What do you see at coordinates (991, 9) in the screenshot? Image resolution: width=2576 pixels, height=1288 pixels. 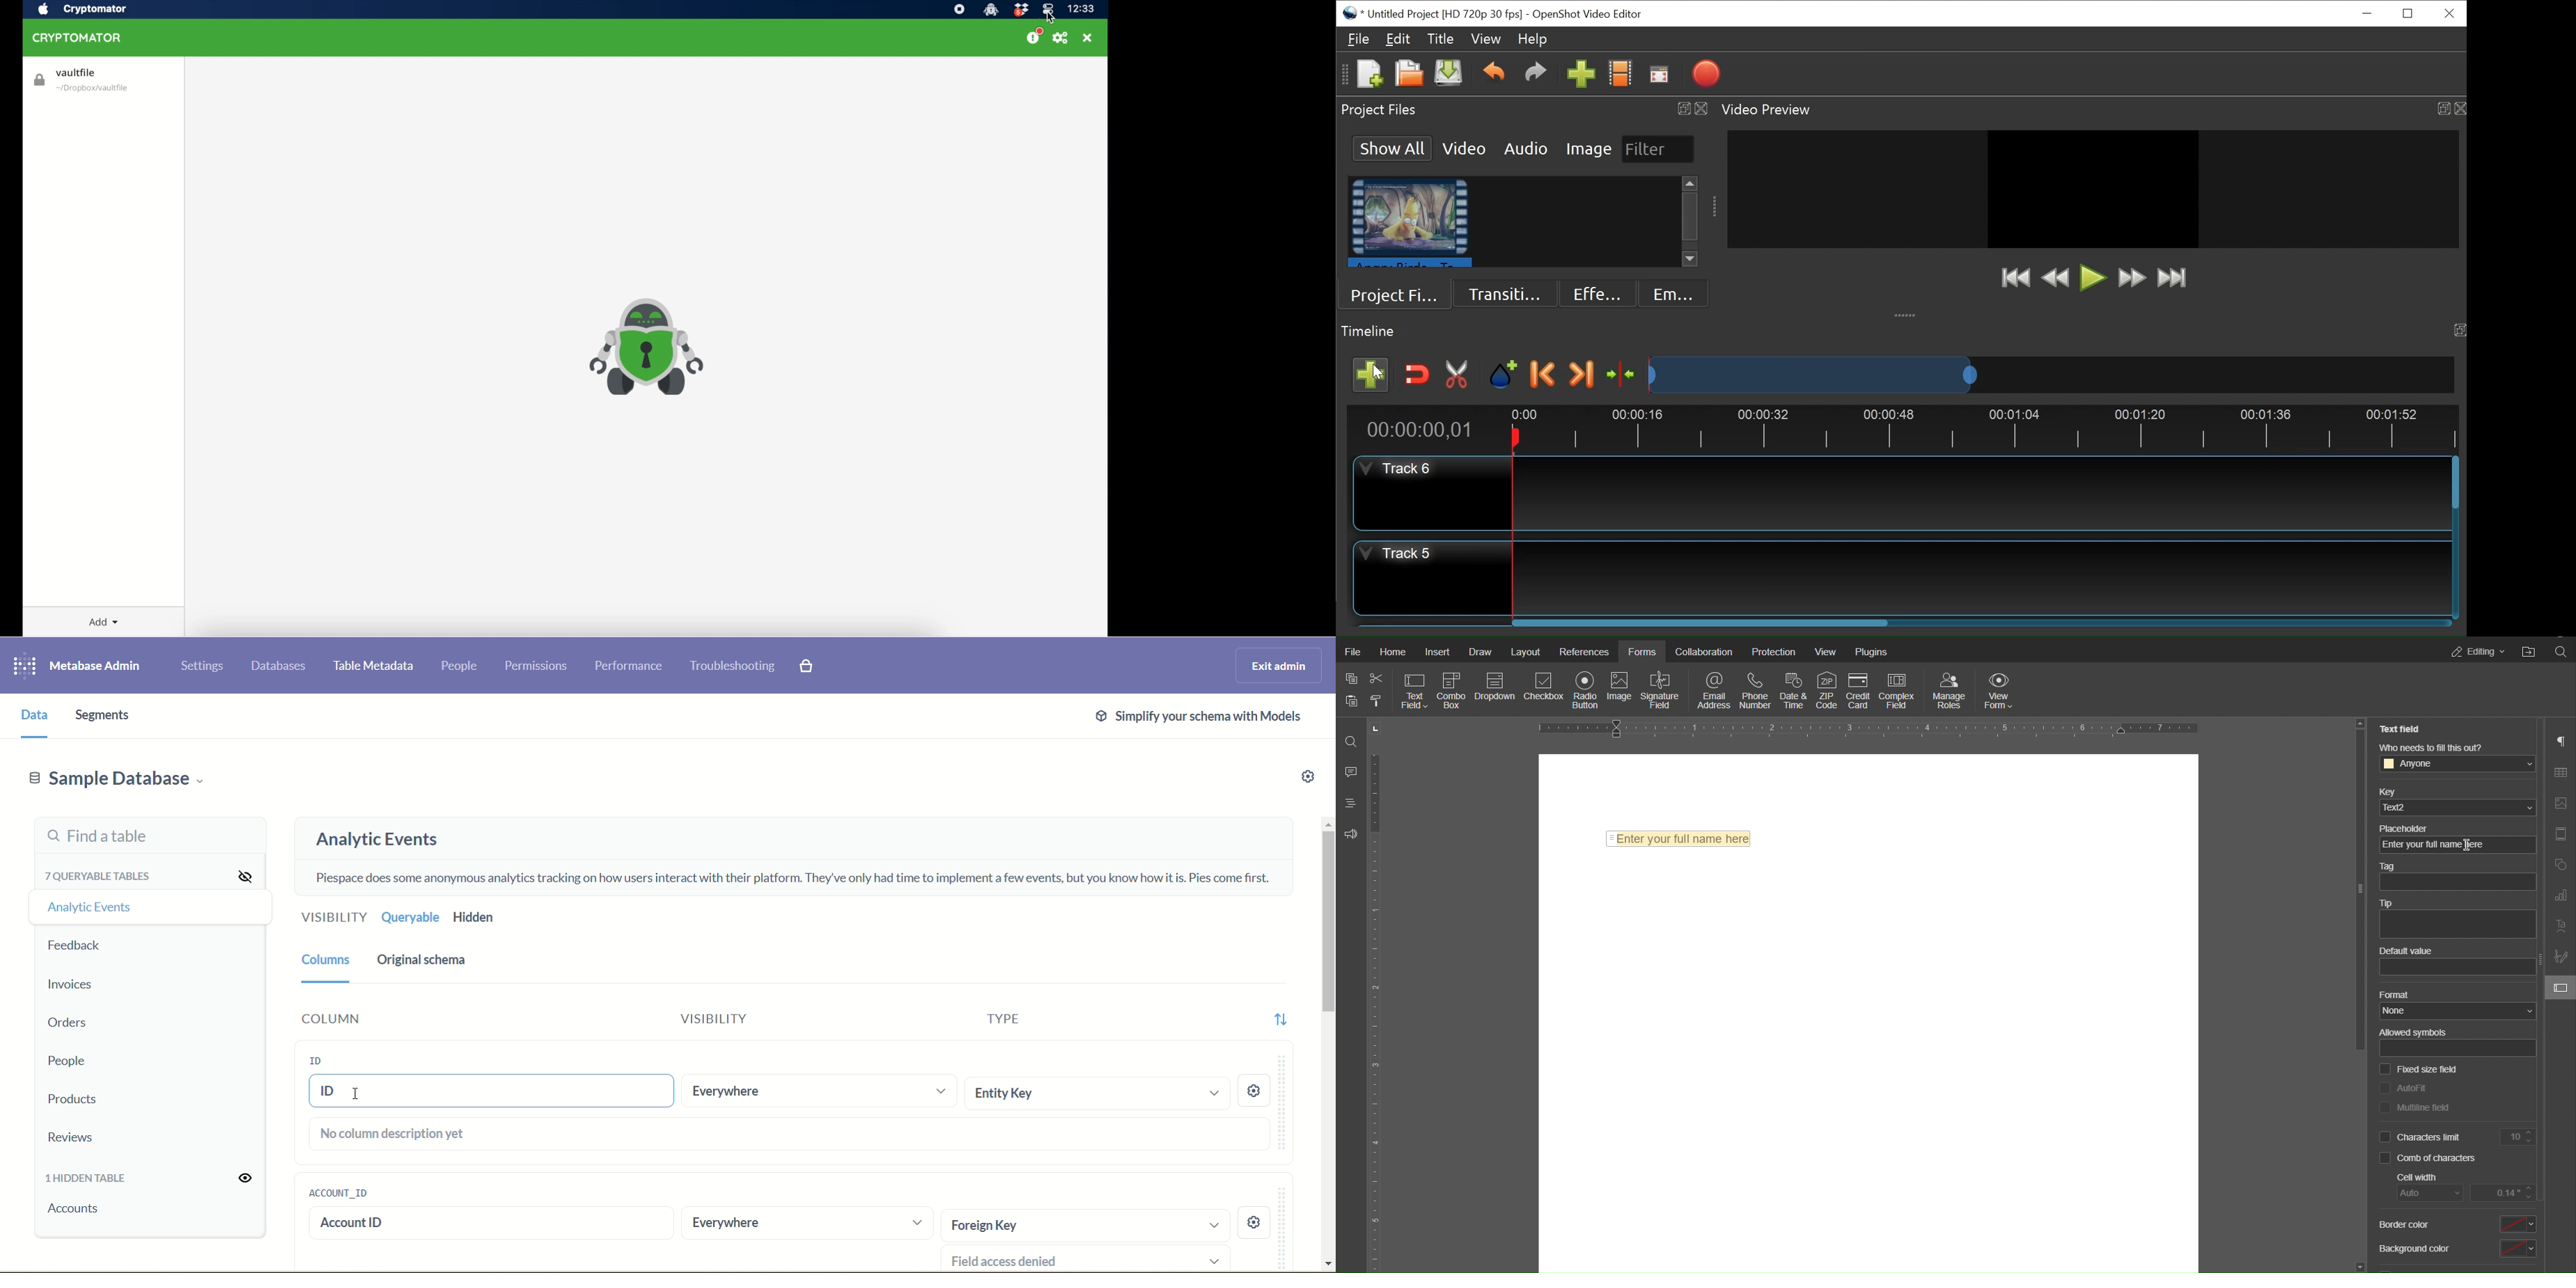 I see `cryptomator icon` at bounding box center [991, 9].